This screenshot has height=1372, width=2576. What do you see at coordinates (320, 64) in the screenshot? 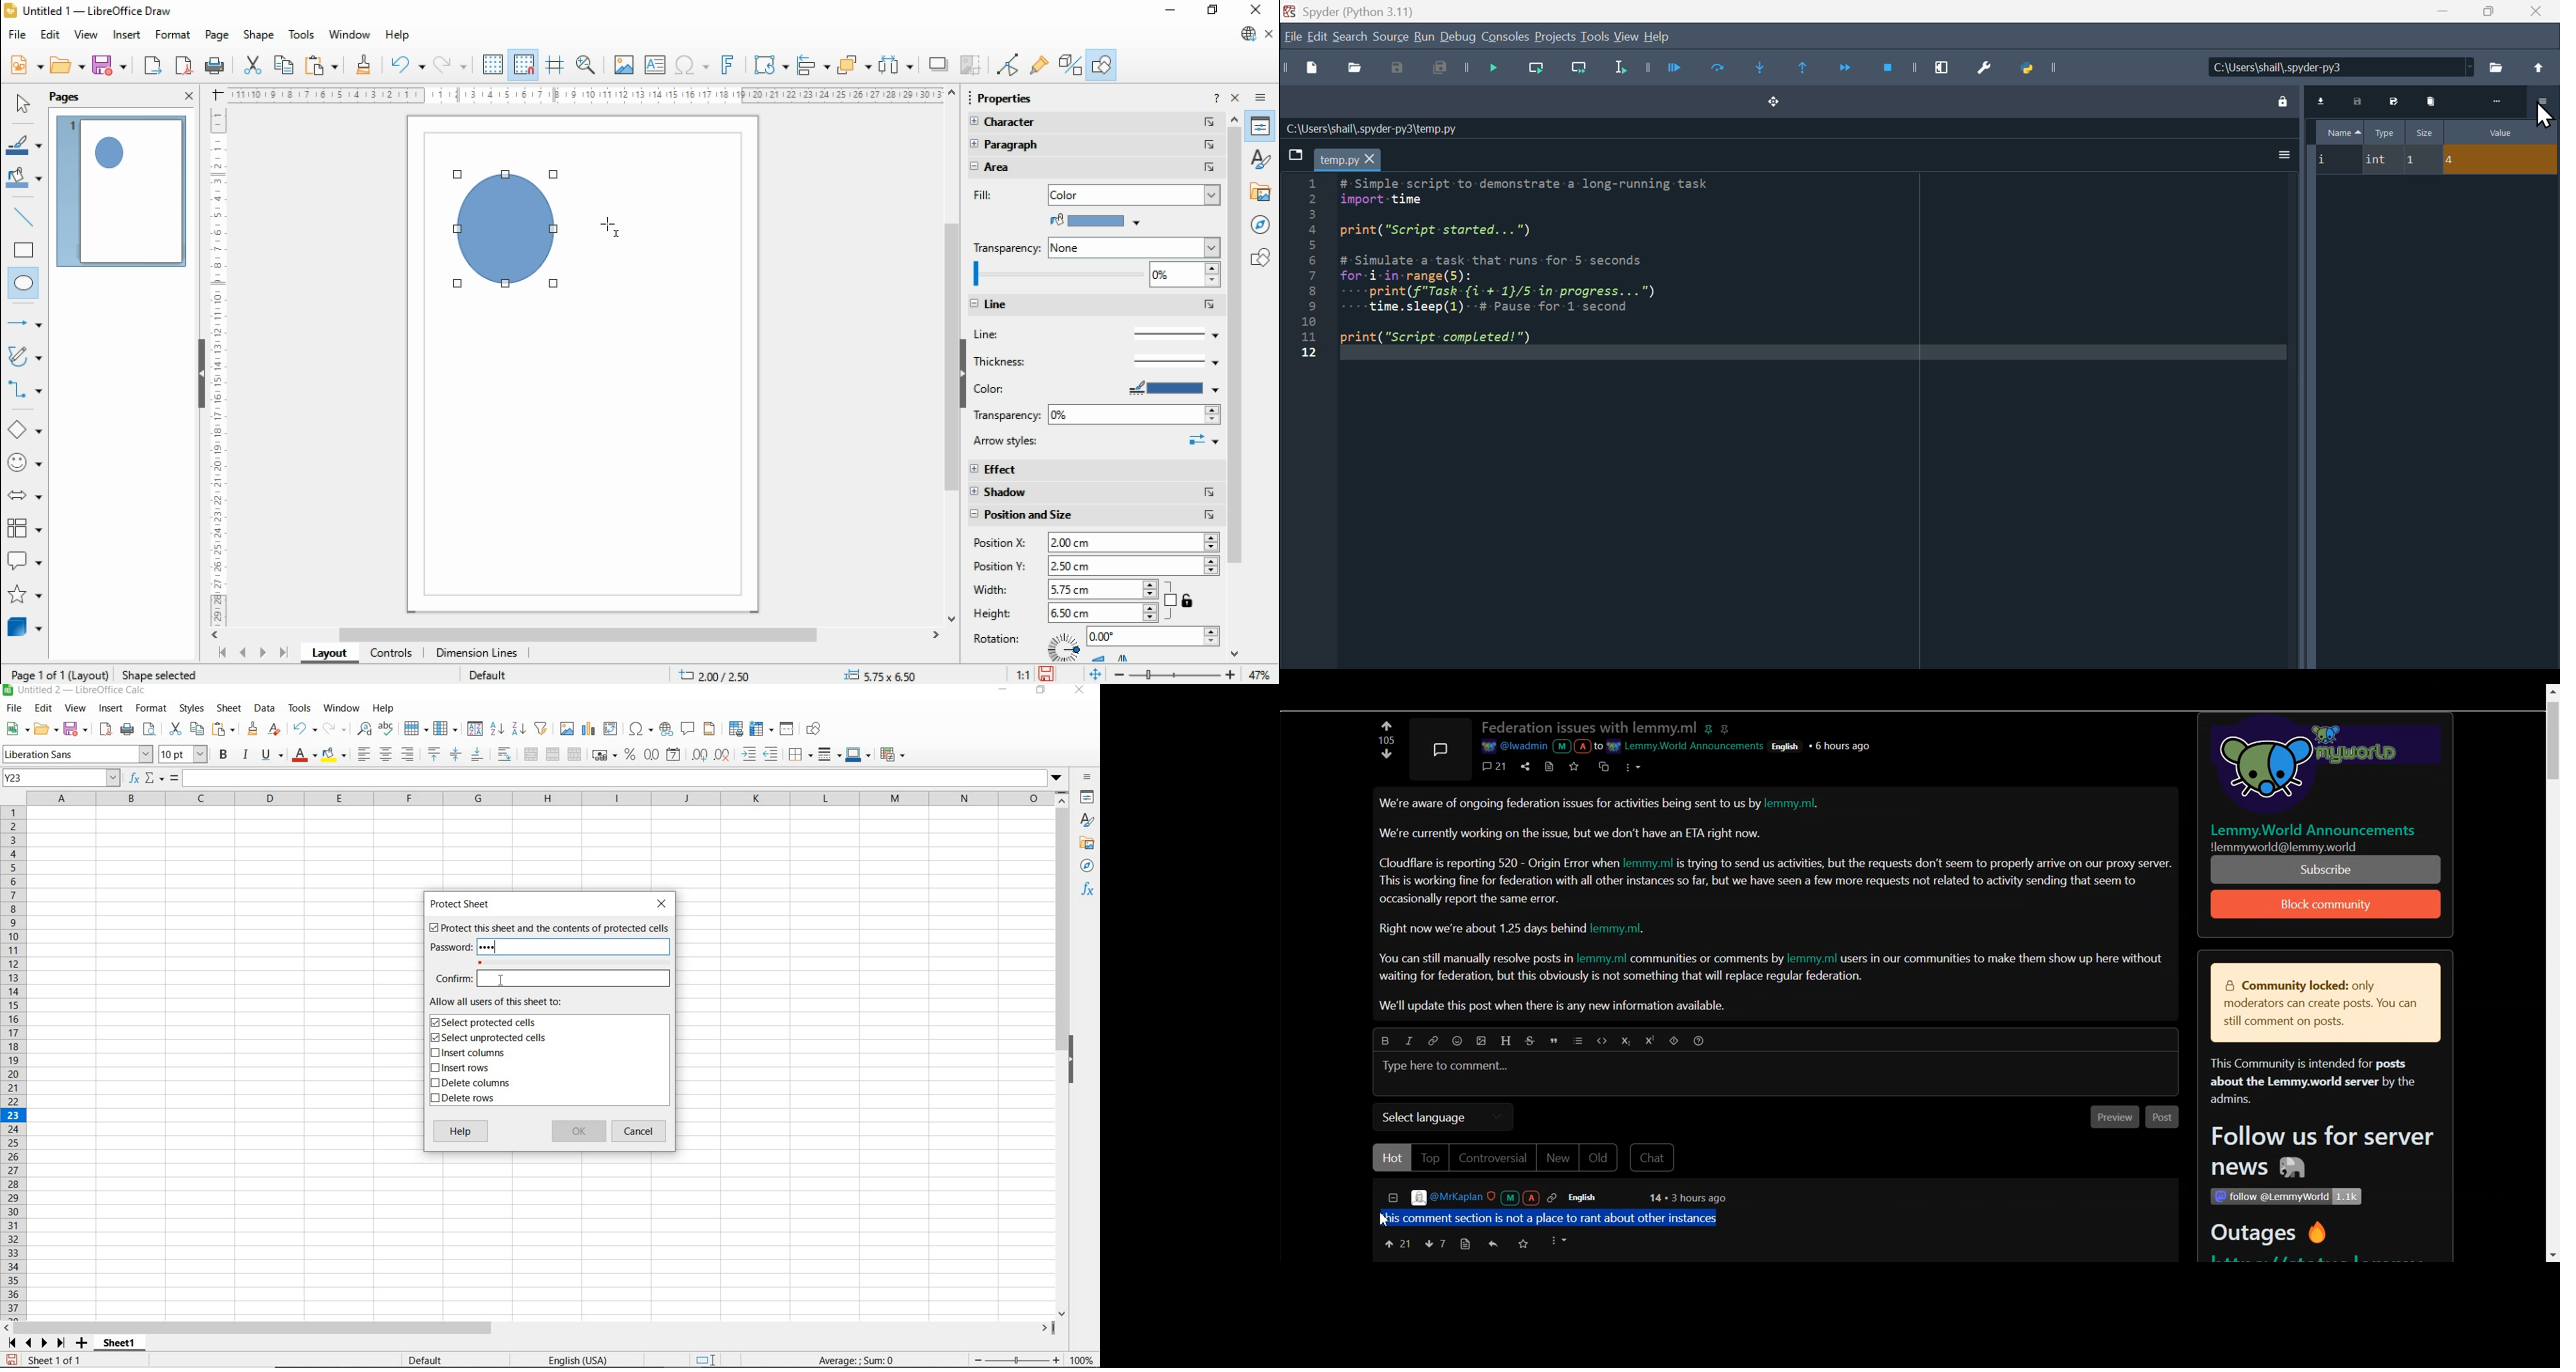
I see `paste` at bounding box center [320, 64].